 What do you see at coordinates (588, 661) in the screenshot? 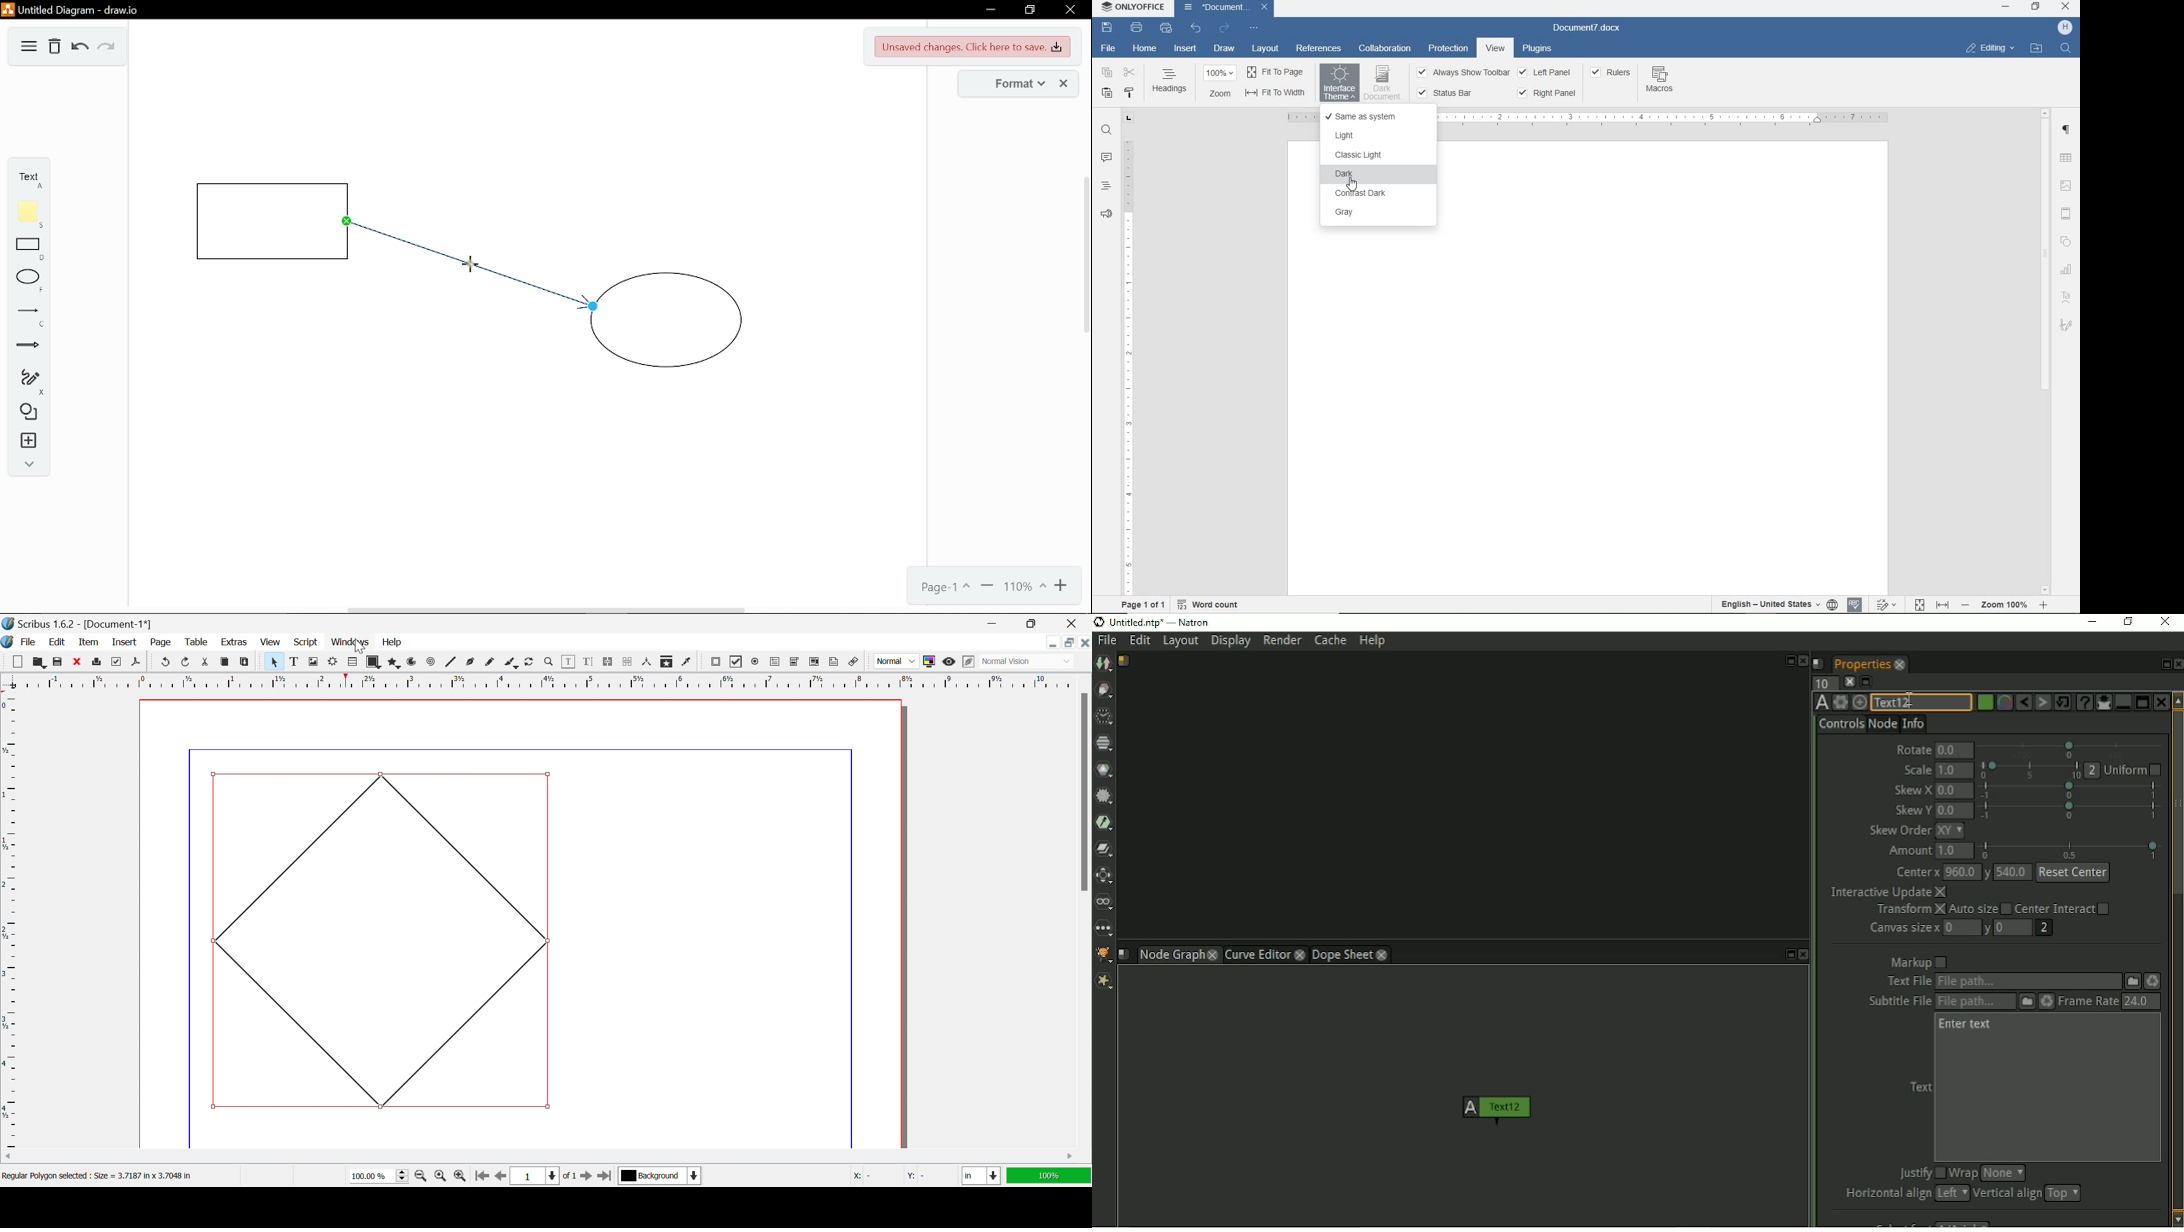
I see `Edit text with story editor` at bounding box center [588, 661].